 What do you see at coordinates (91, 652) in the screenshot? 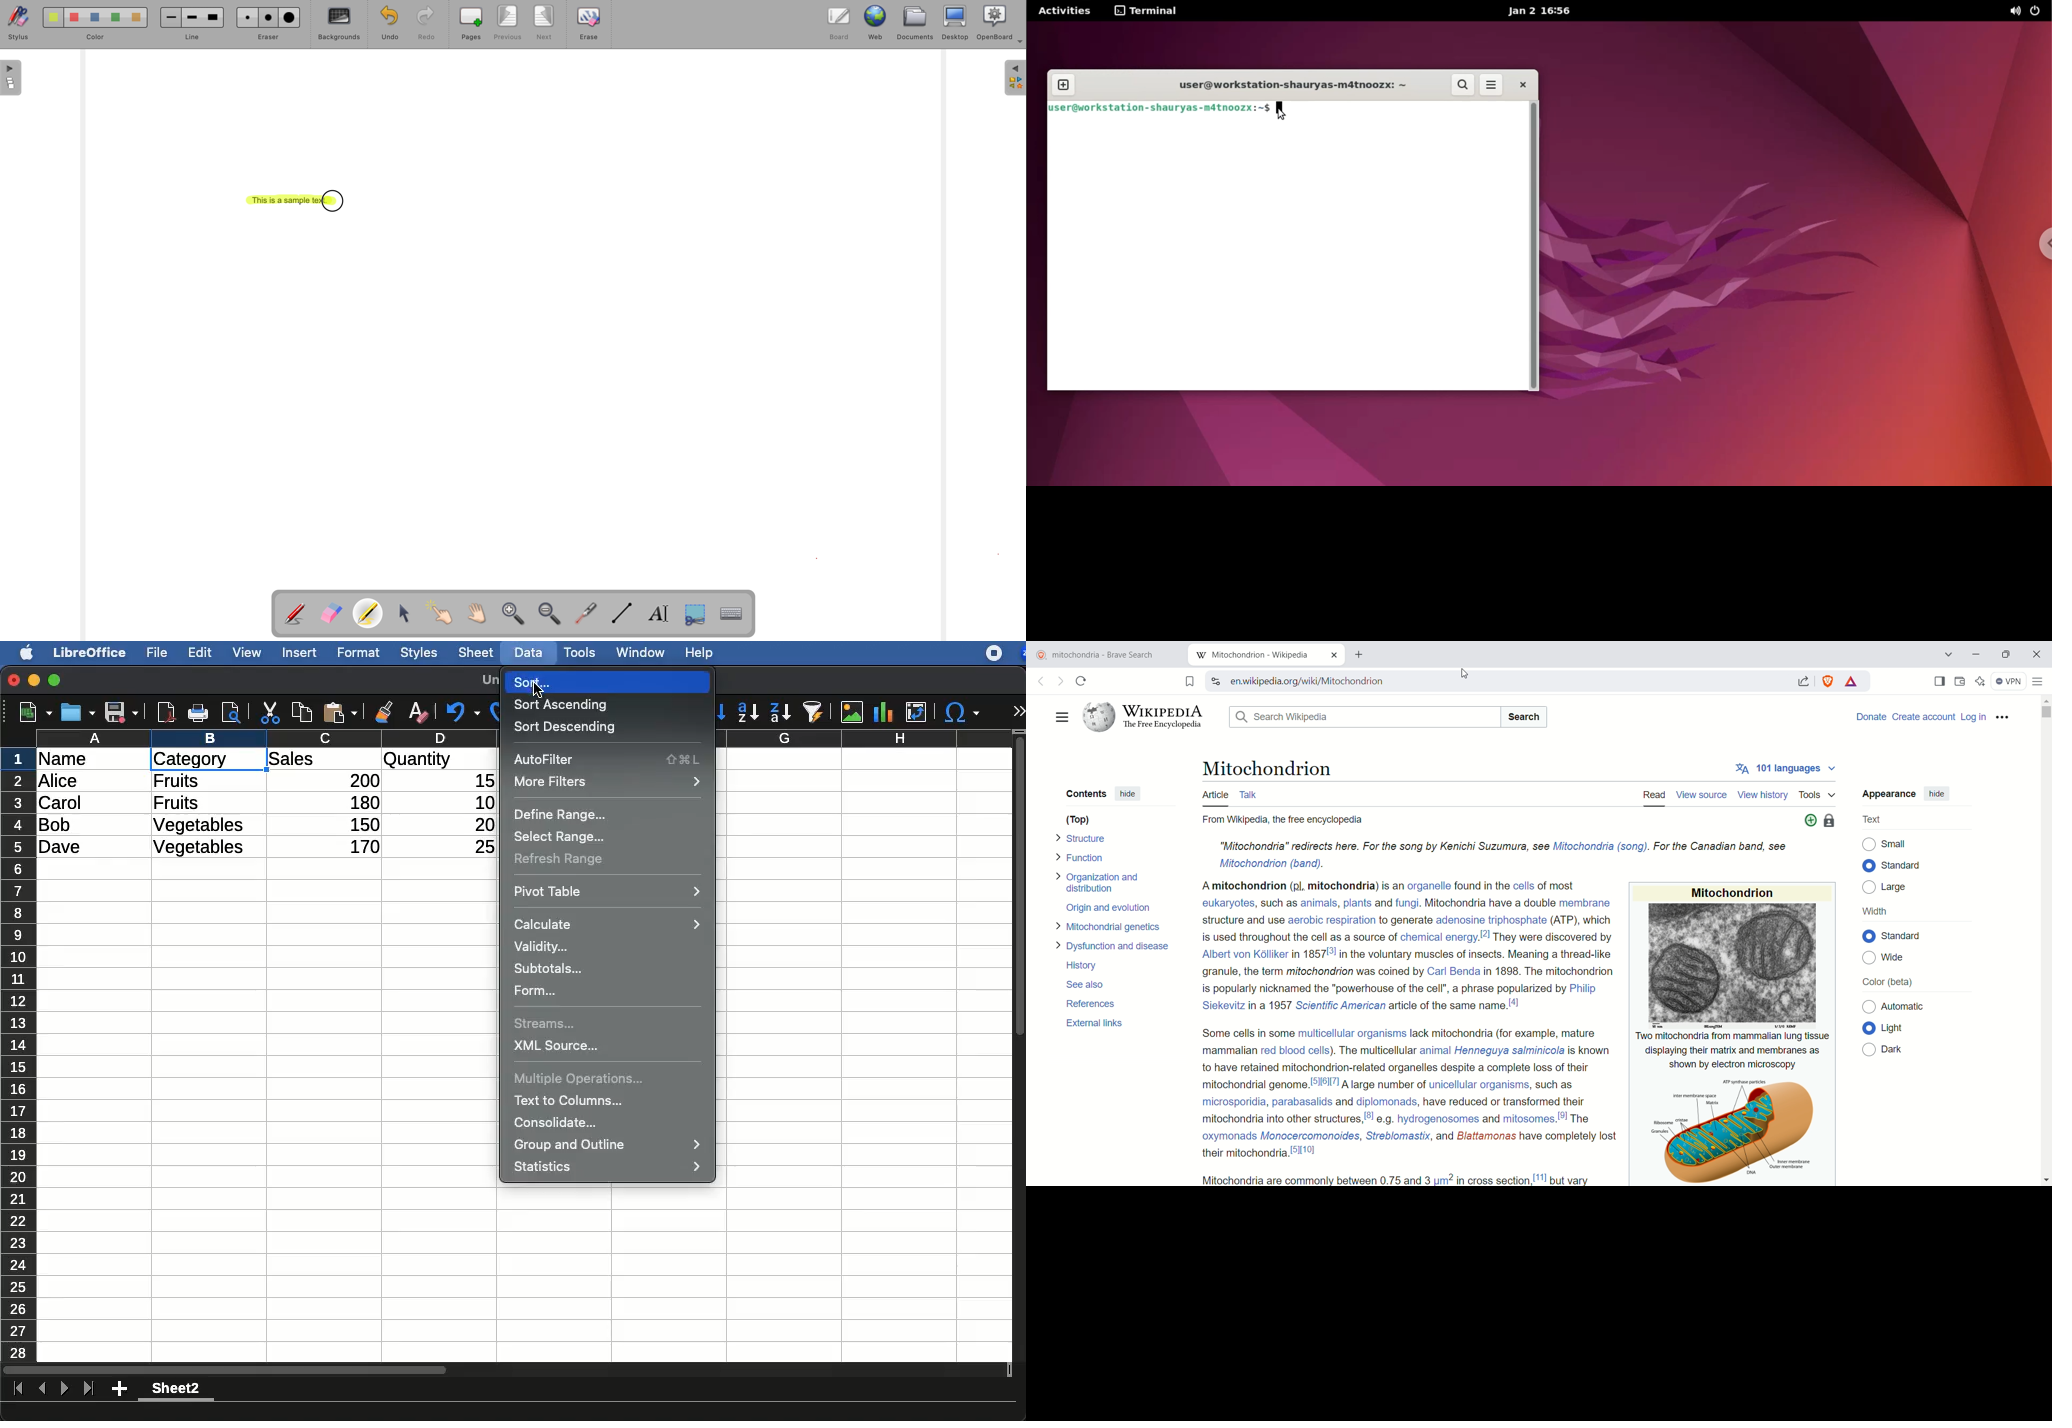
I see `libreoffice` at bounding box center [91, 652].